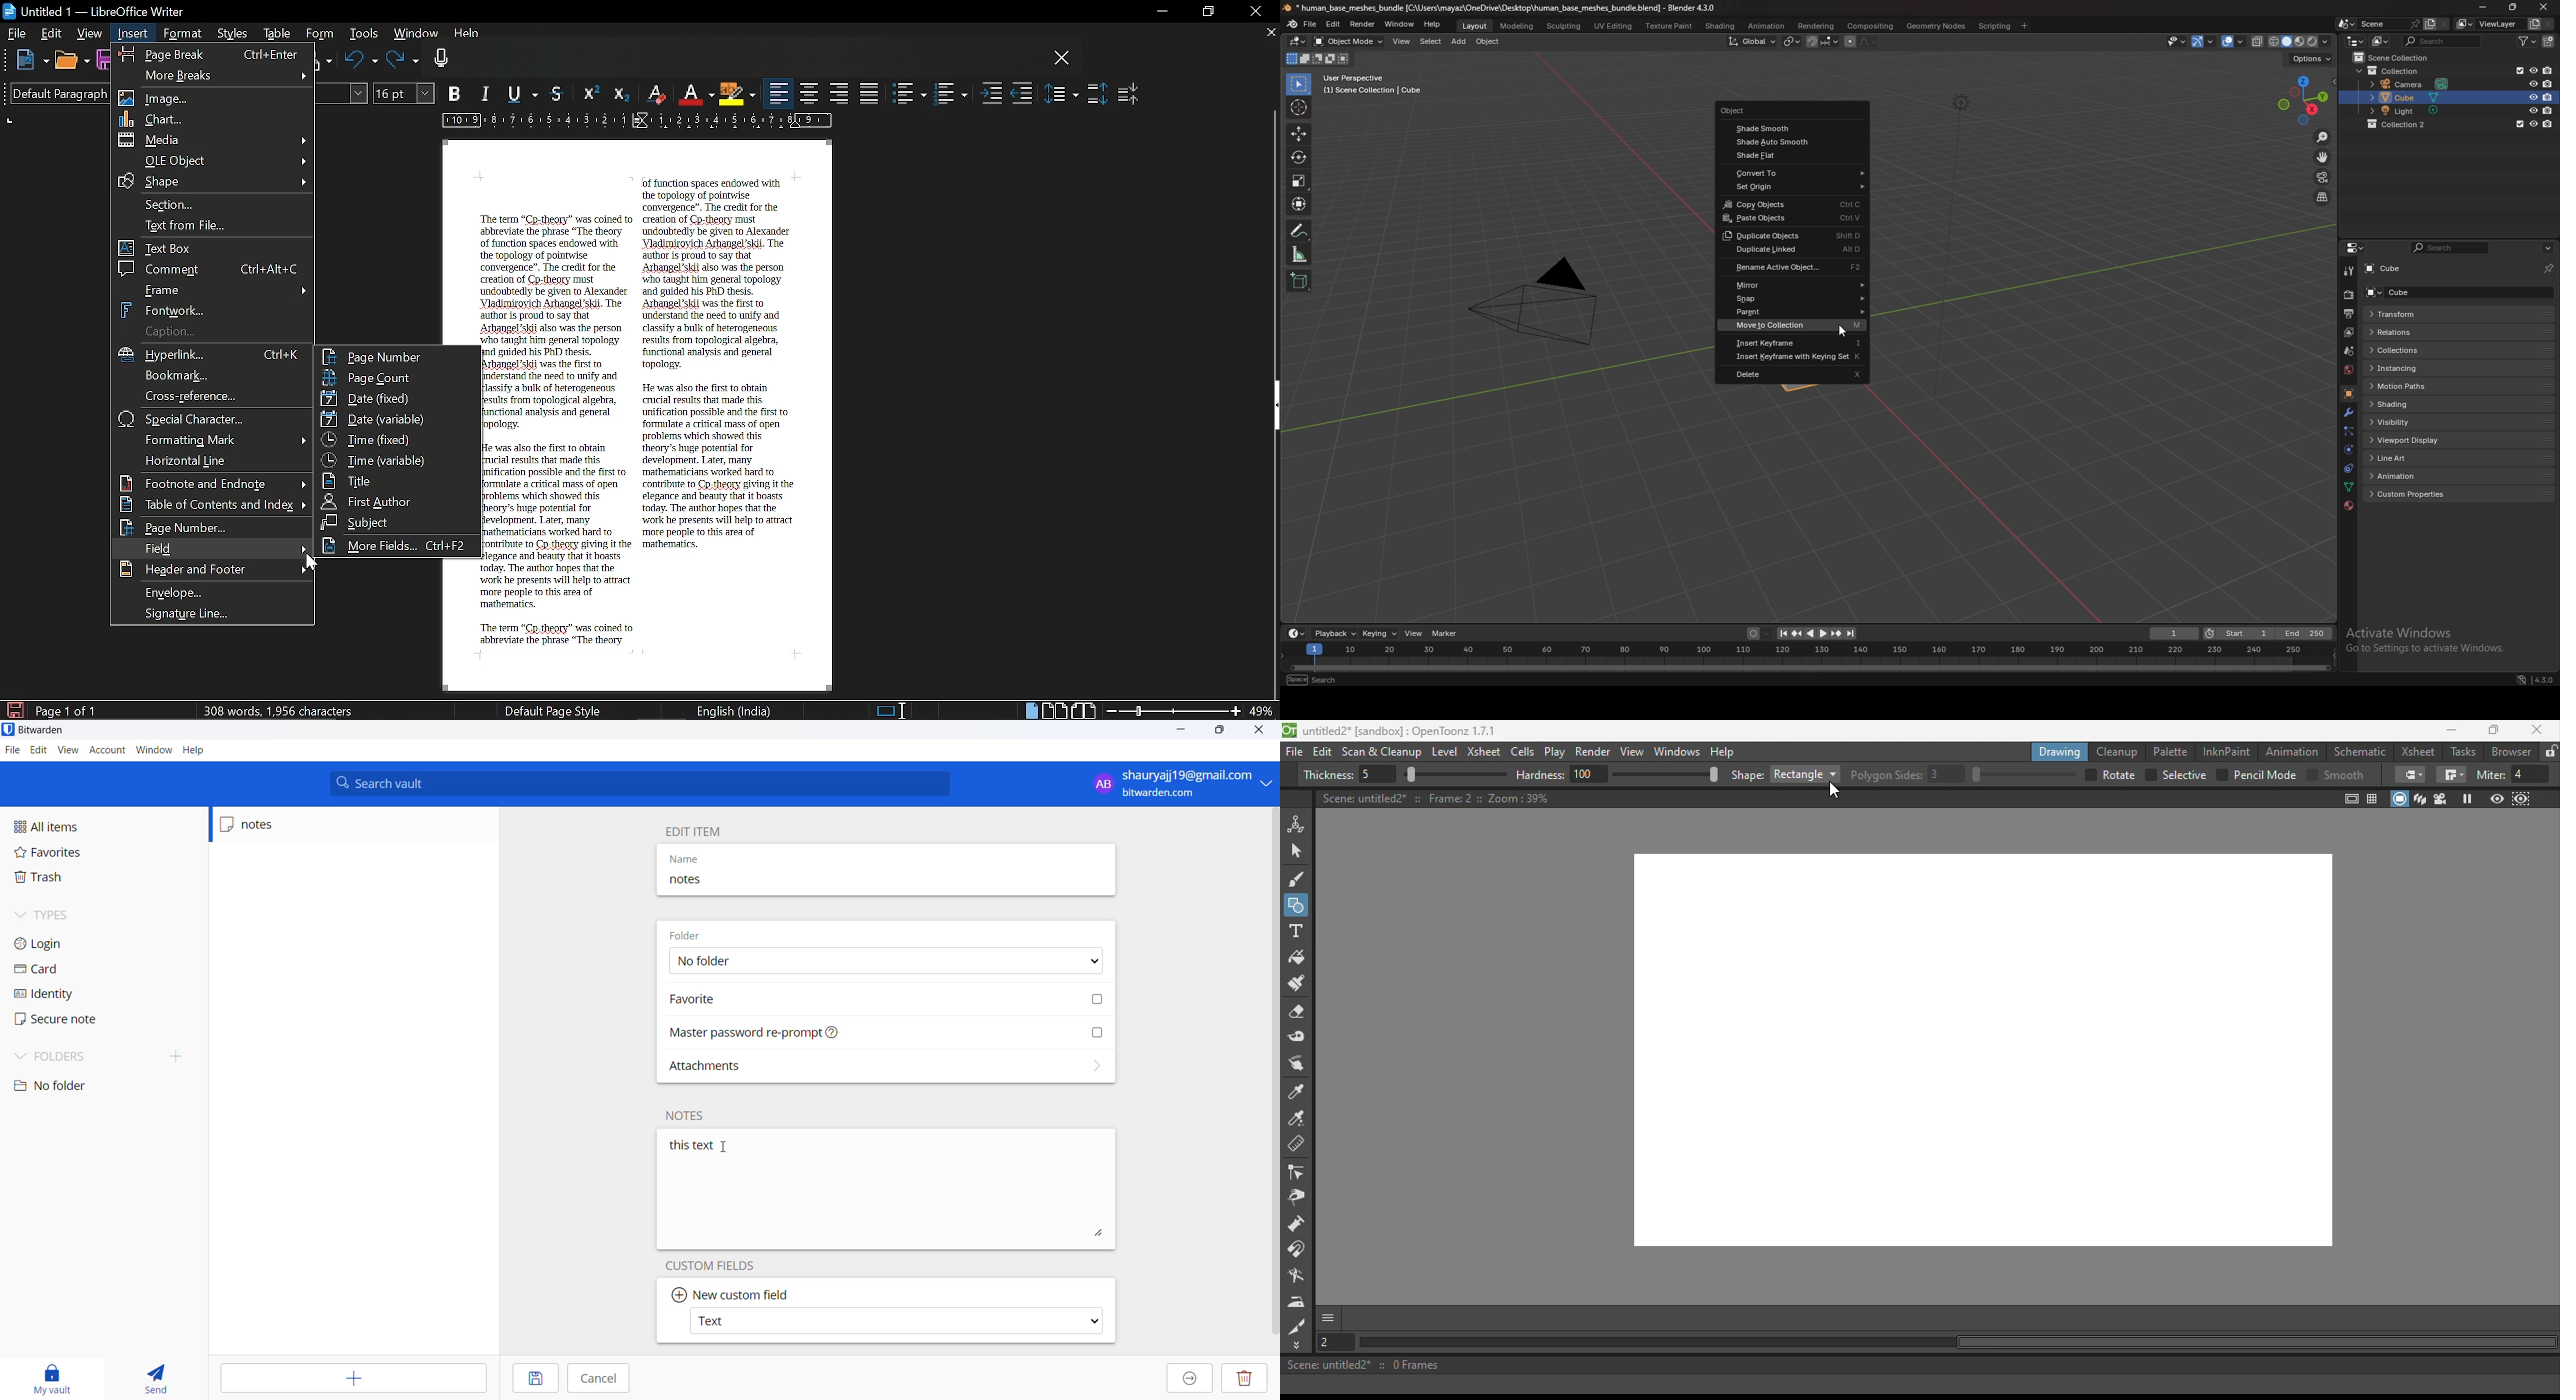 Image resolution: width=2576 pixels, height=1400 pixels. Describe the element at coordinates (215, 140) in the screenshot. I see `Media` at that location.